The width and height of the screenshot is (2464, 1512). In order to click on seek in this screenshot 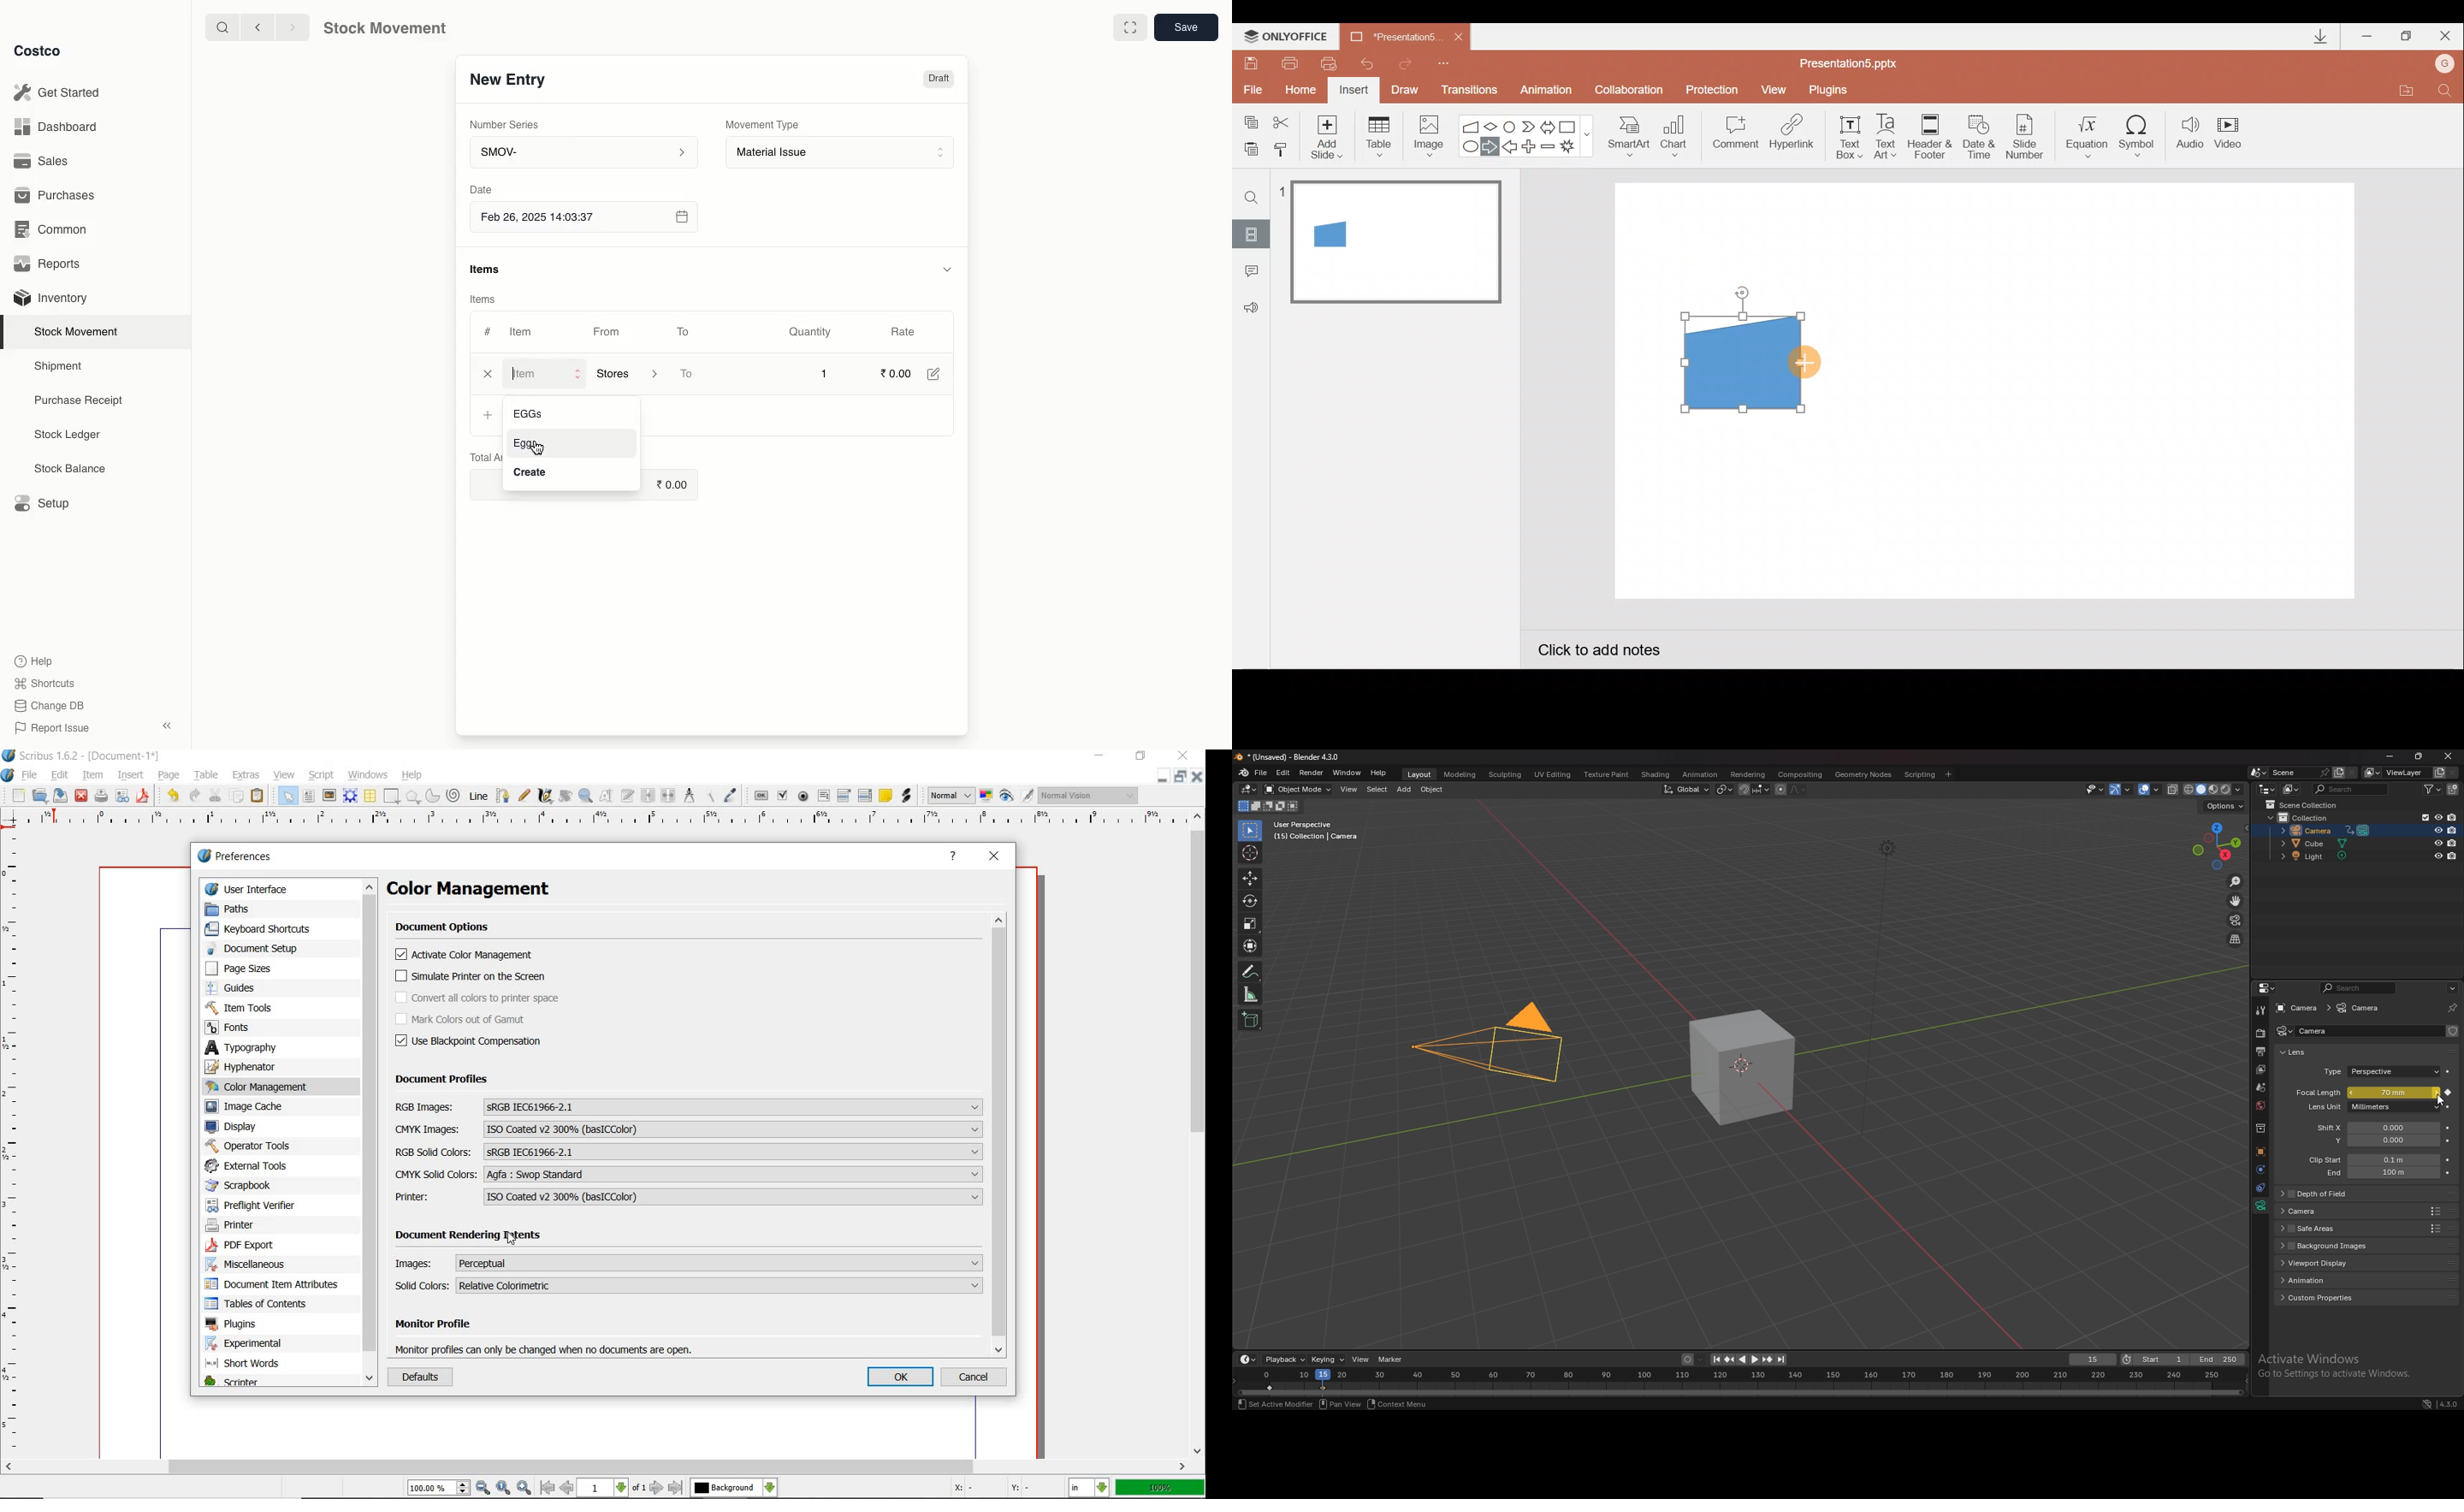, I will do `click(1740, 1383)`.